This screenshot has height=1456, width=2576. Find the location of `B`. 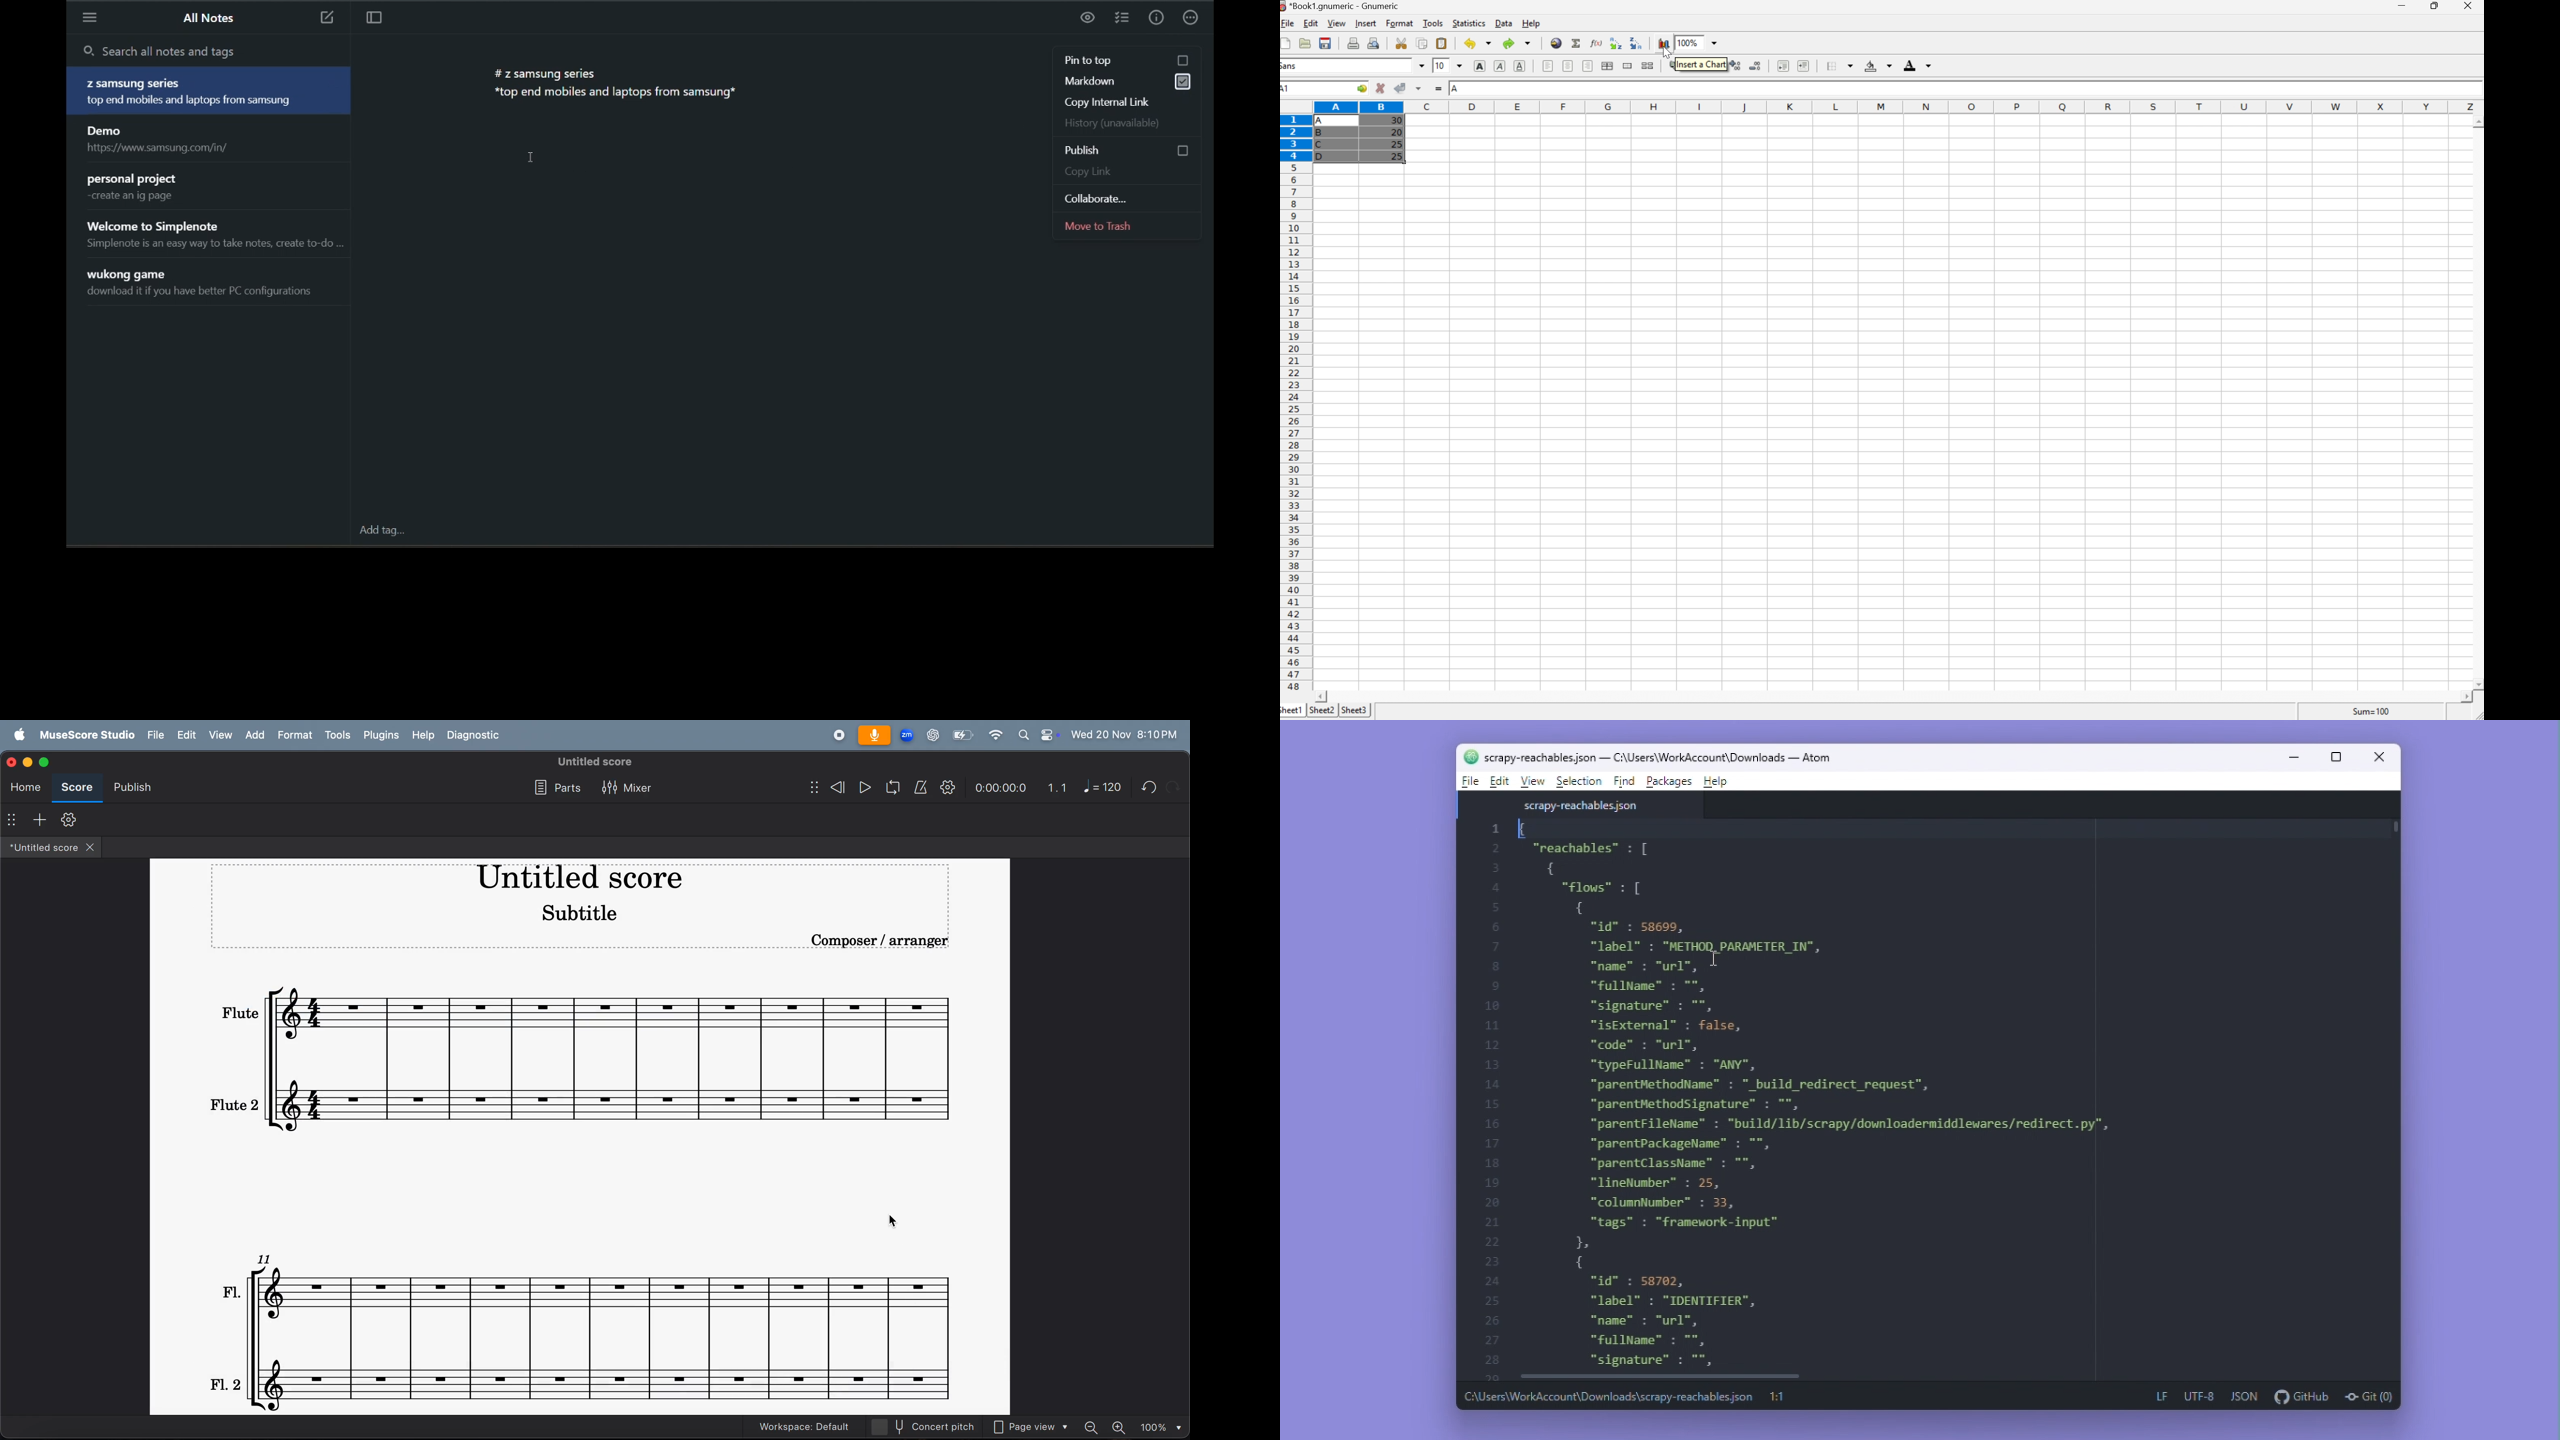

B is located at coordinates (1322, 134).